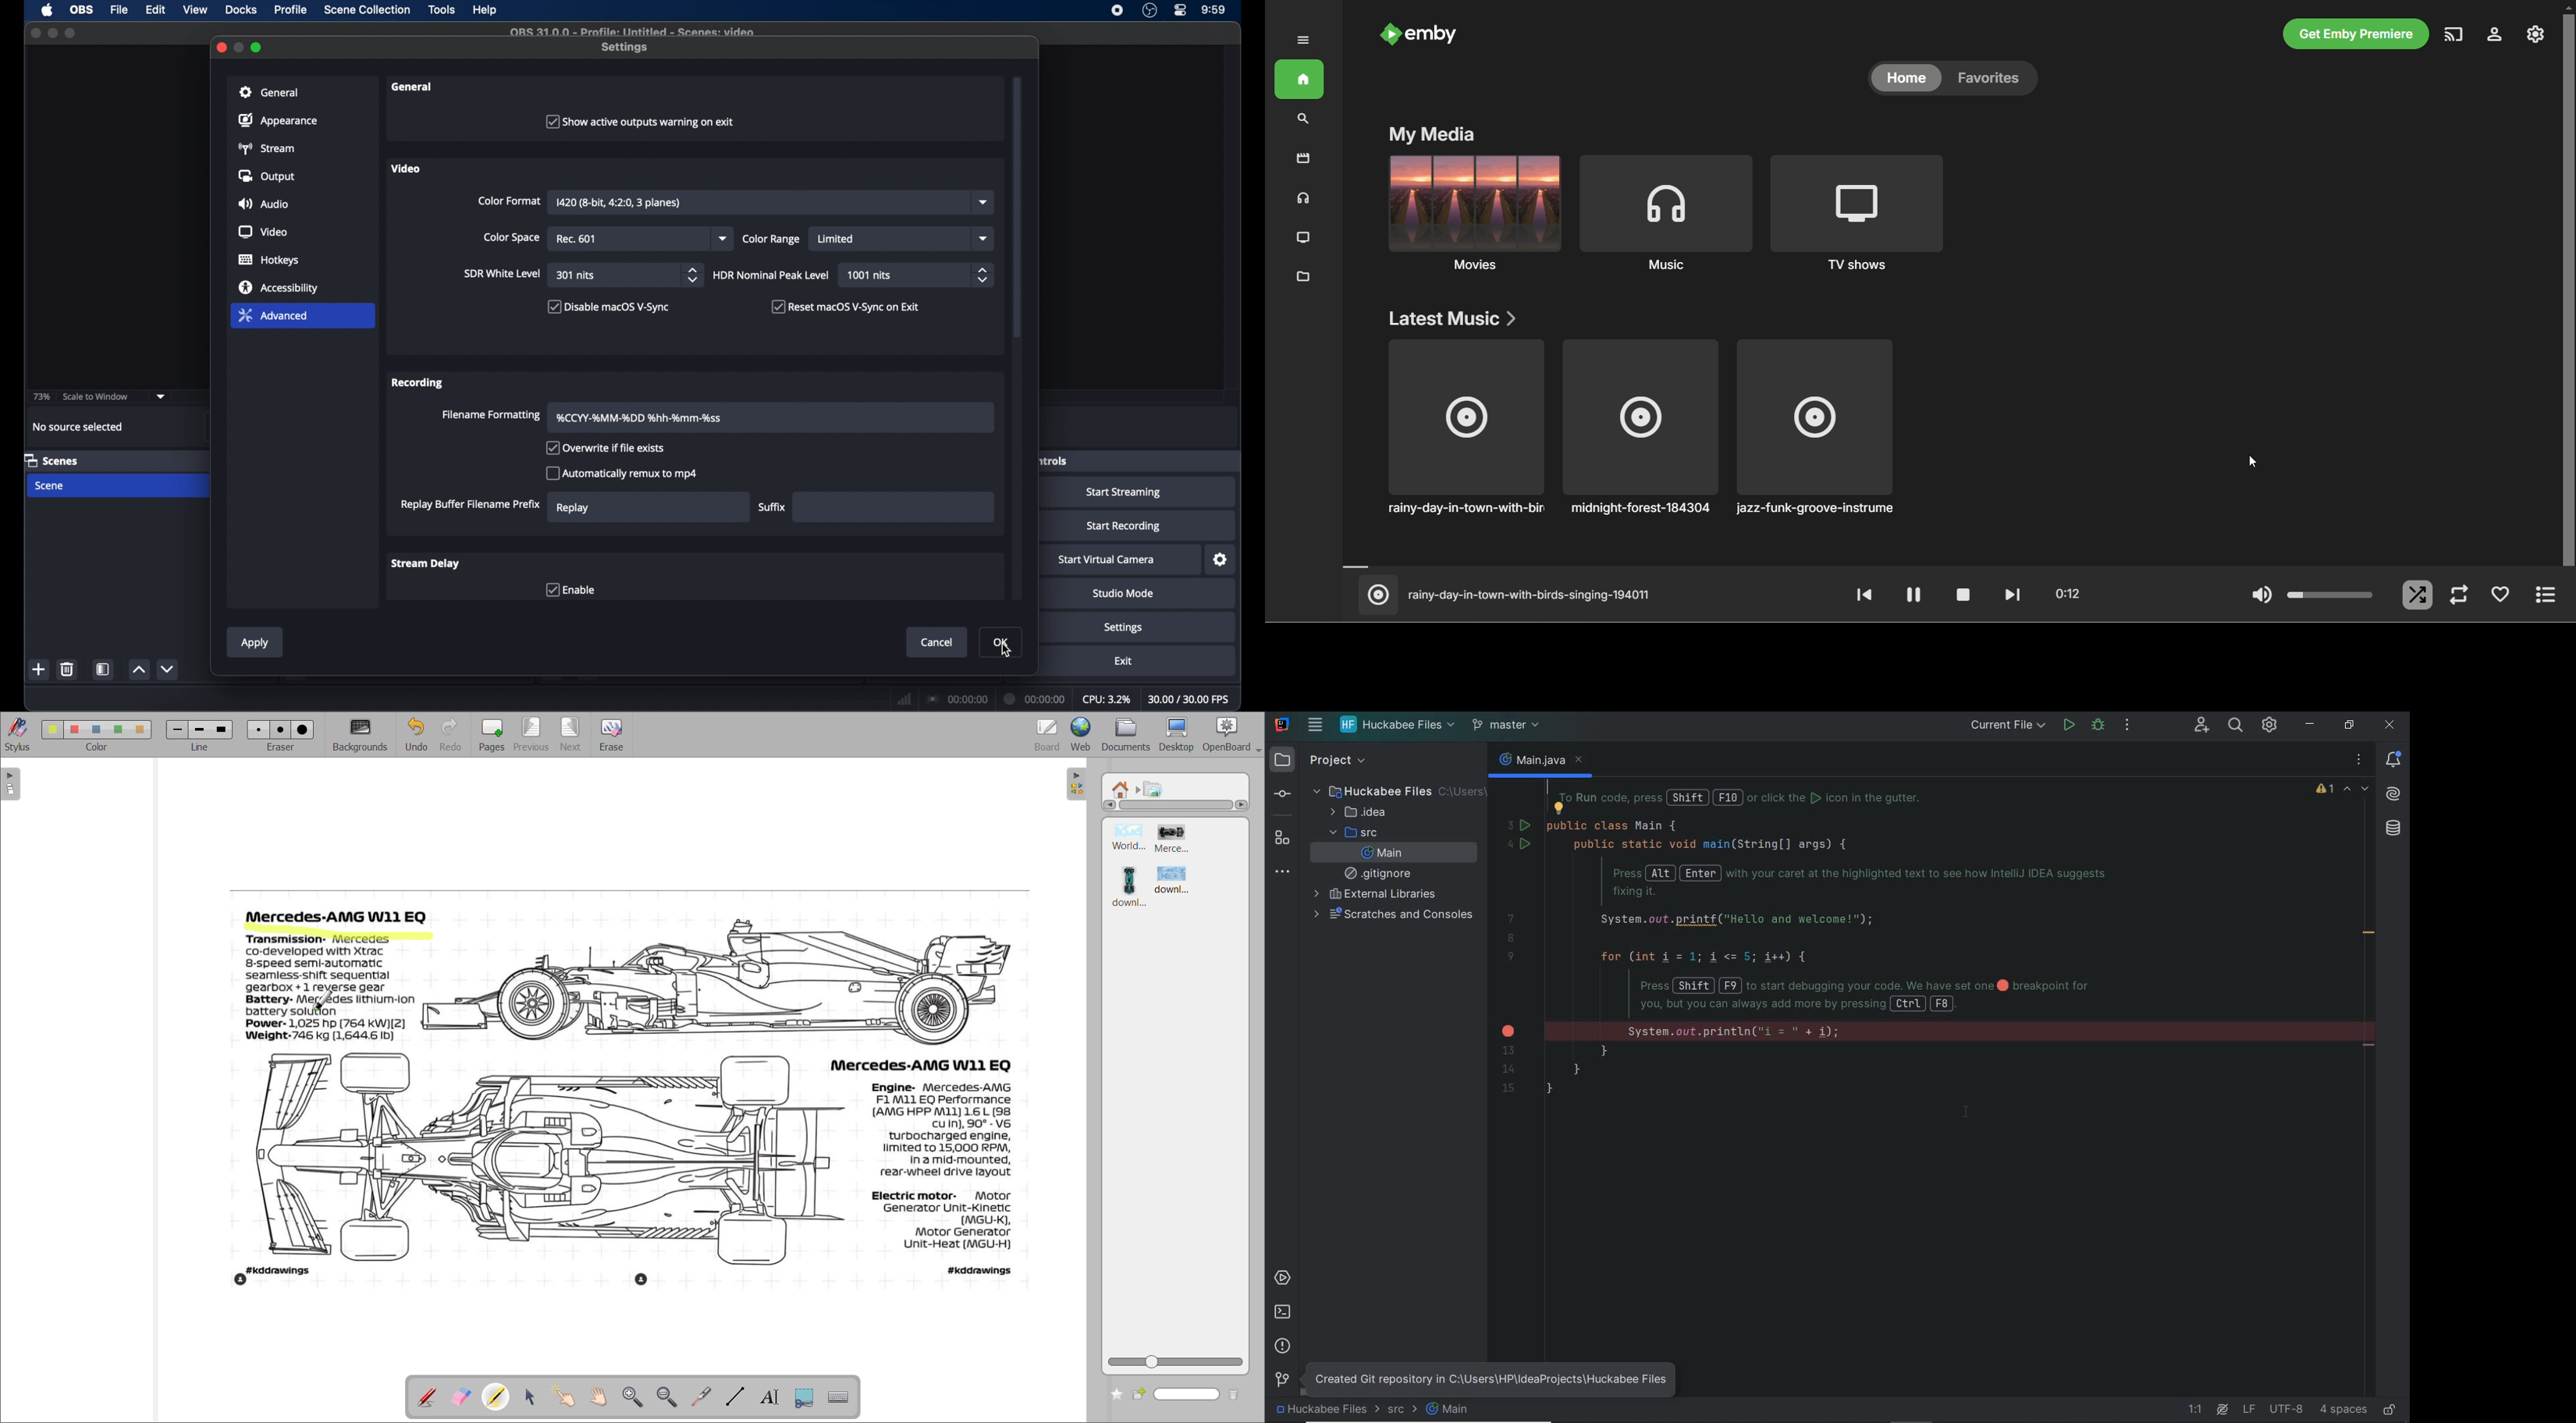 The width and height of the screenshot is (2576, 1428). Describe the element at coordinates (1174, 881) in the screenshot. I see `image 4` at that location.